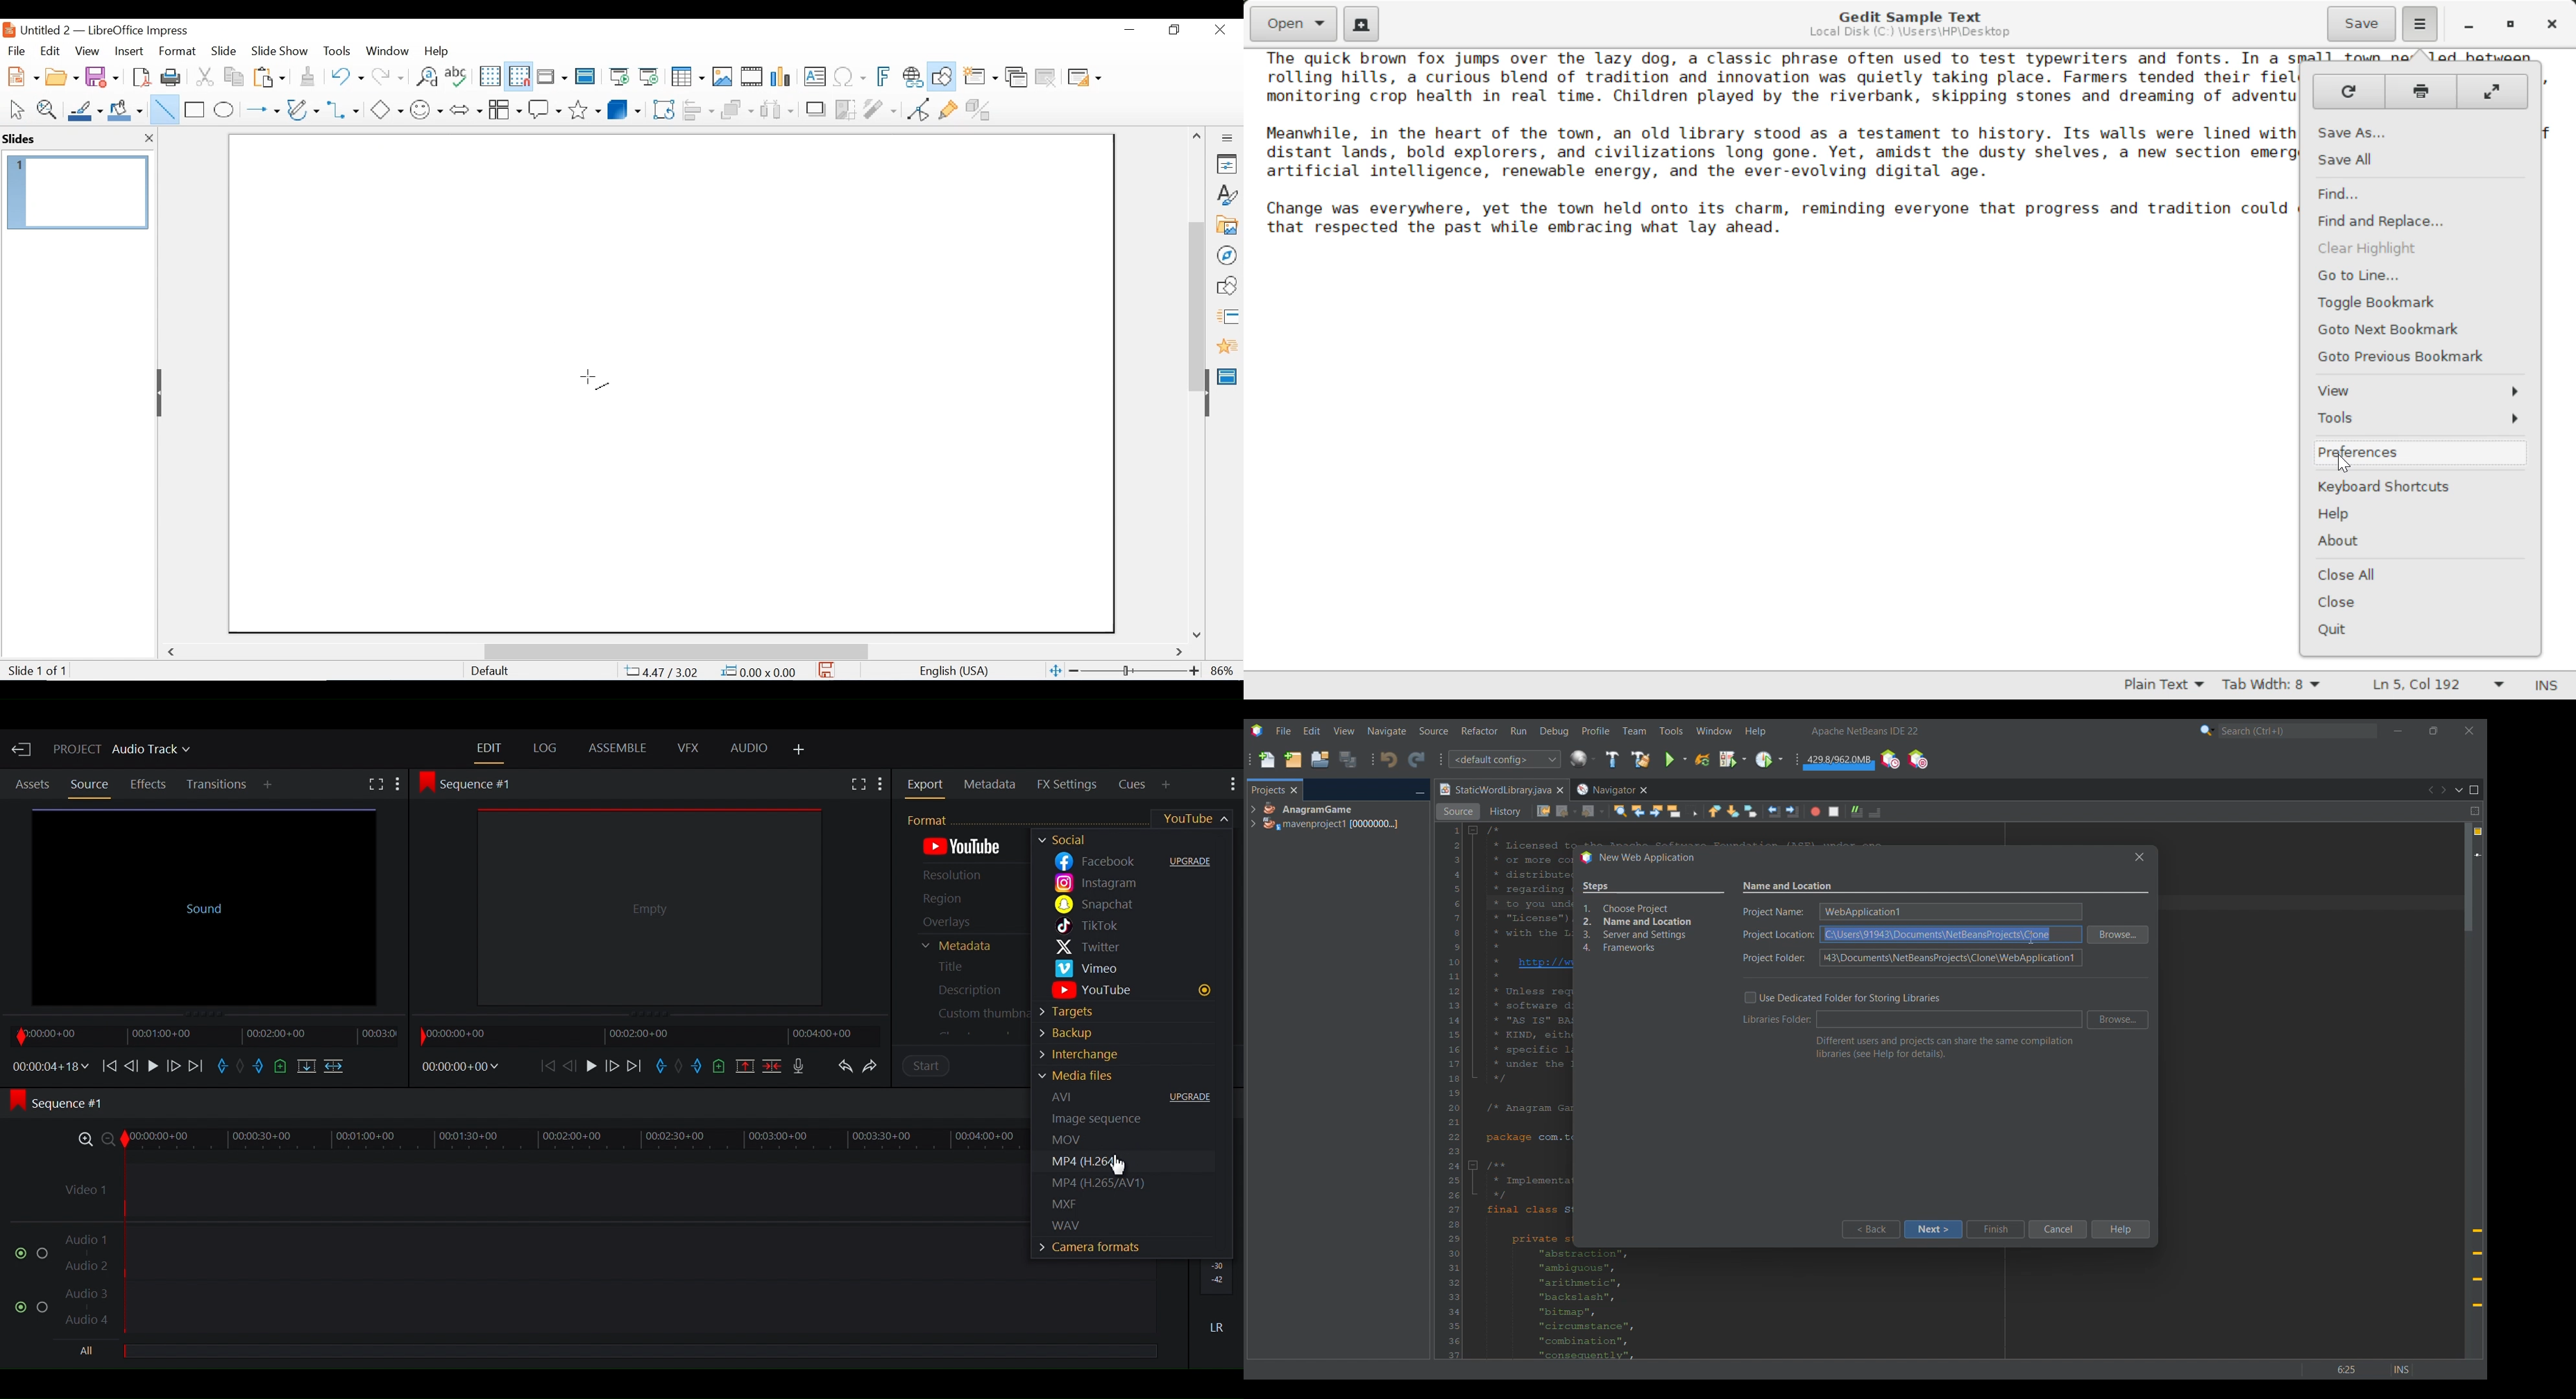 Image resolution: width=2576 pixels, height=1400 pixels. What do you see at coordinates (1199, 634) in the screenshot?
I see `86%` at bounding box center [1199, 634].